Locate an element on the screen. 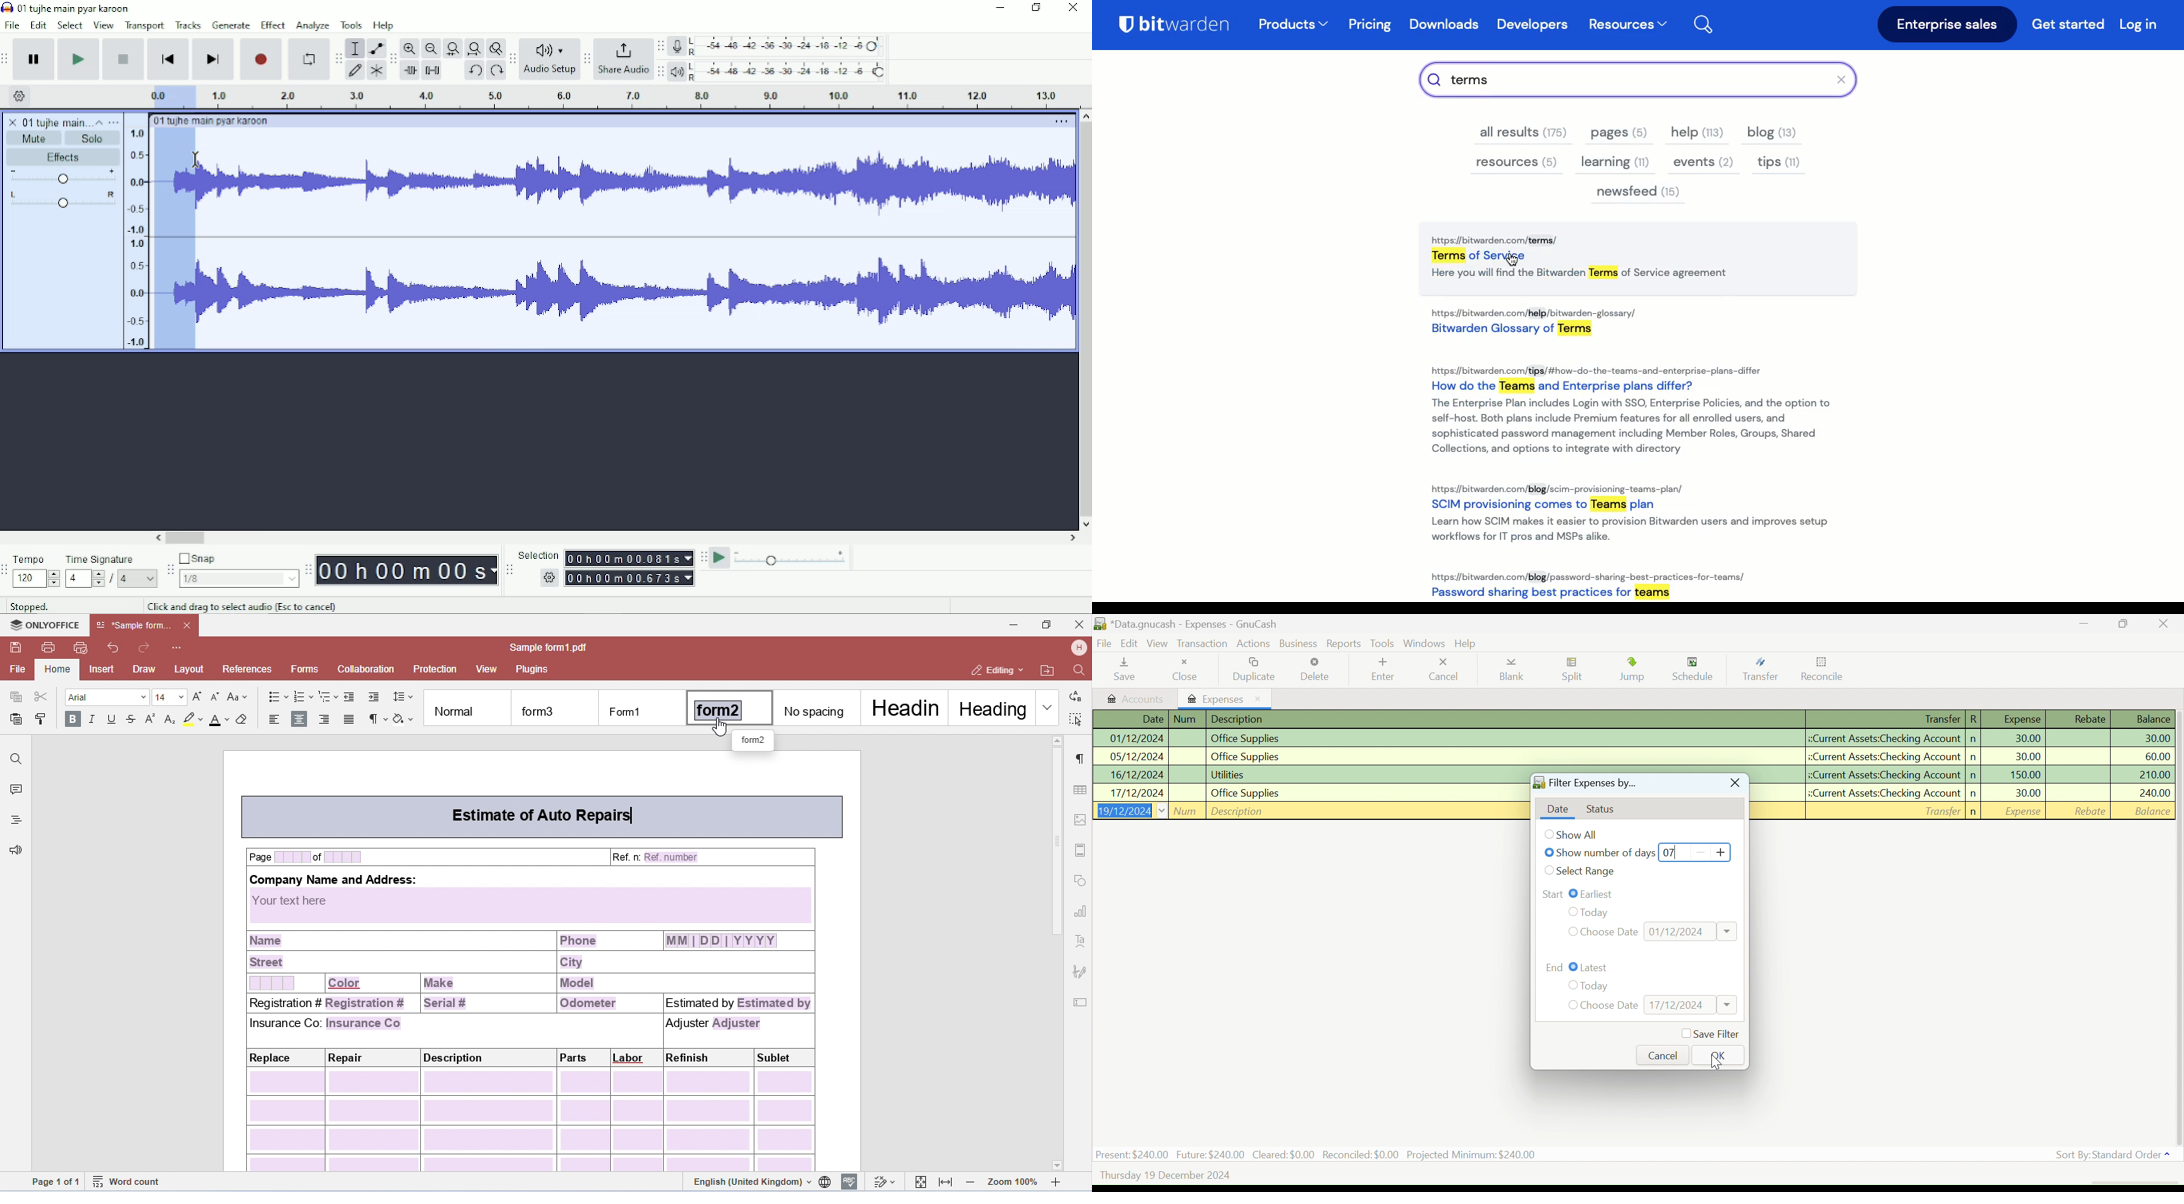 The width and height of the screenshot is (2184, 1204). Show All is located at coordinates (1581, 835).